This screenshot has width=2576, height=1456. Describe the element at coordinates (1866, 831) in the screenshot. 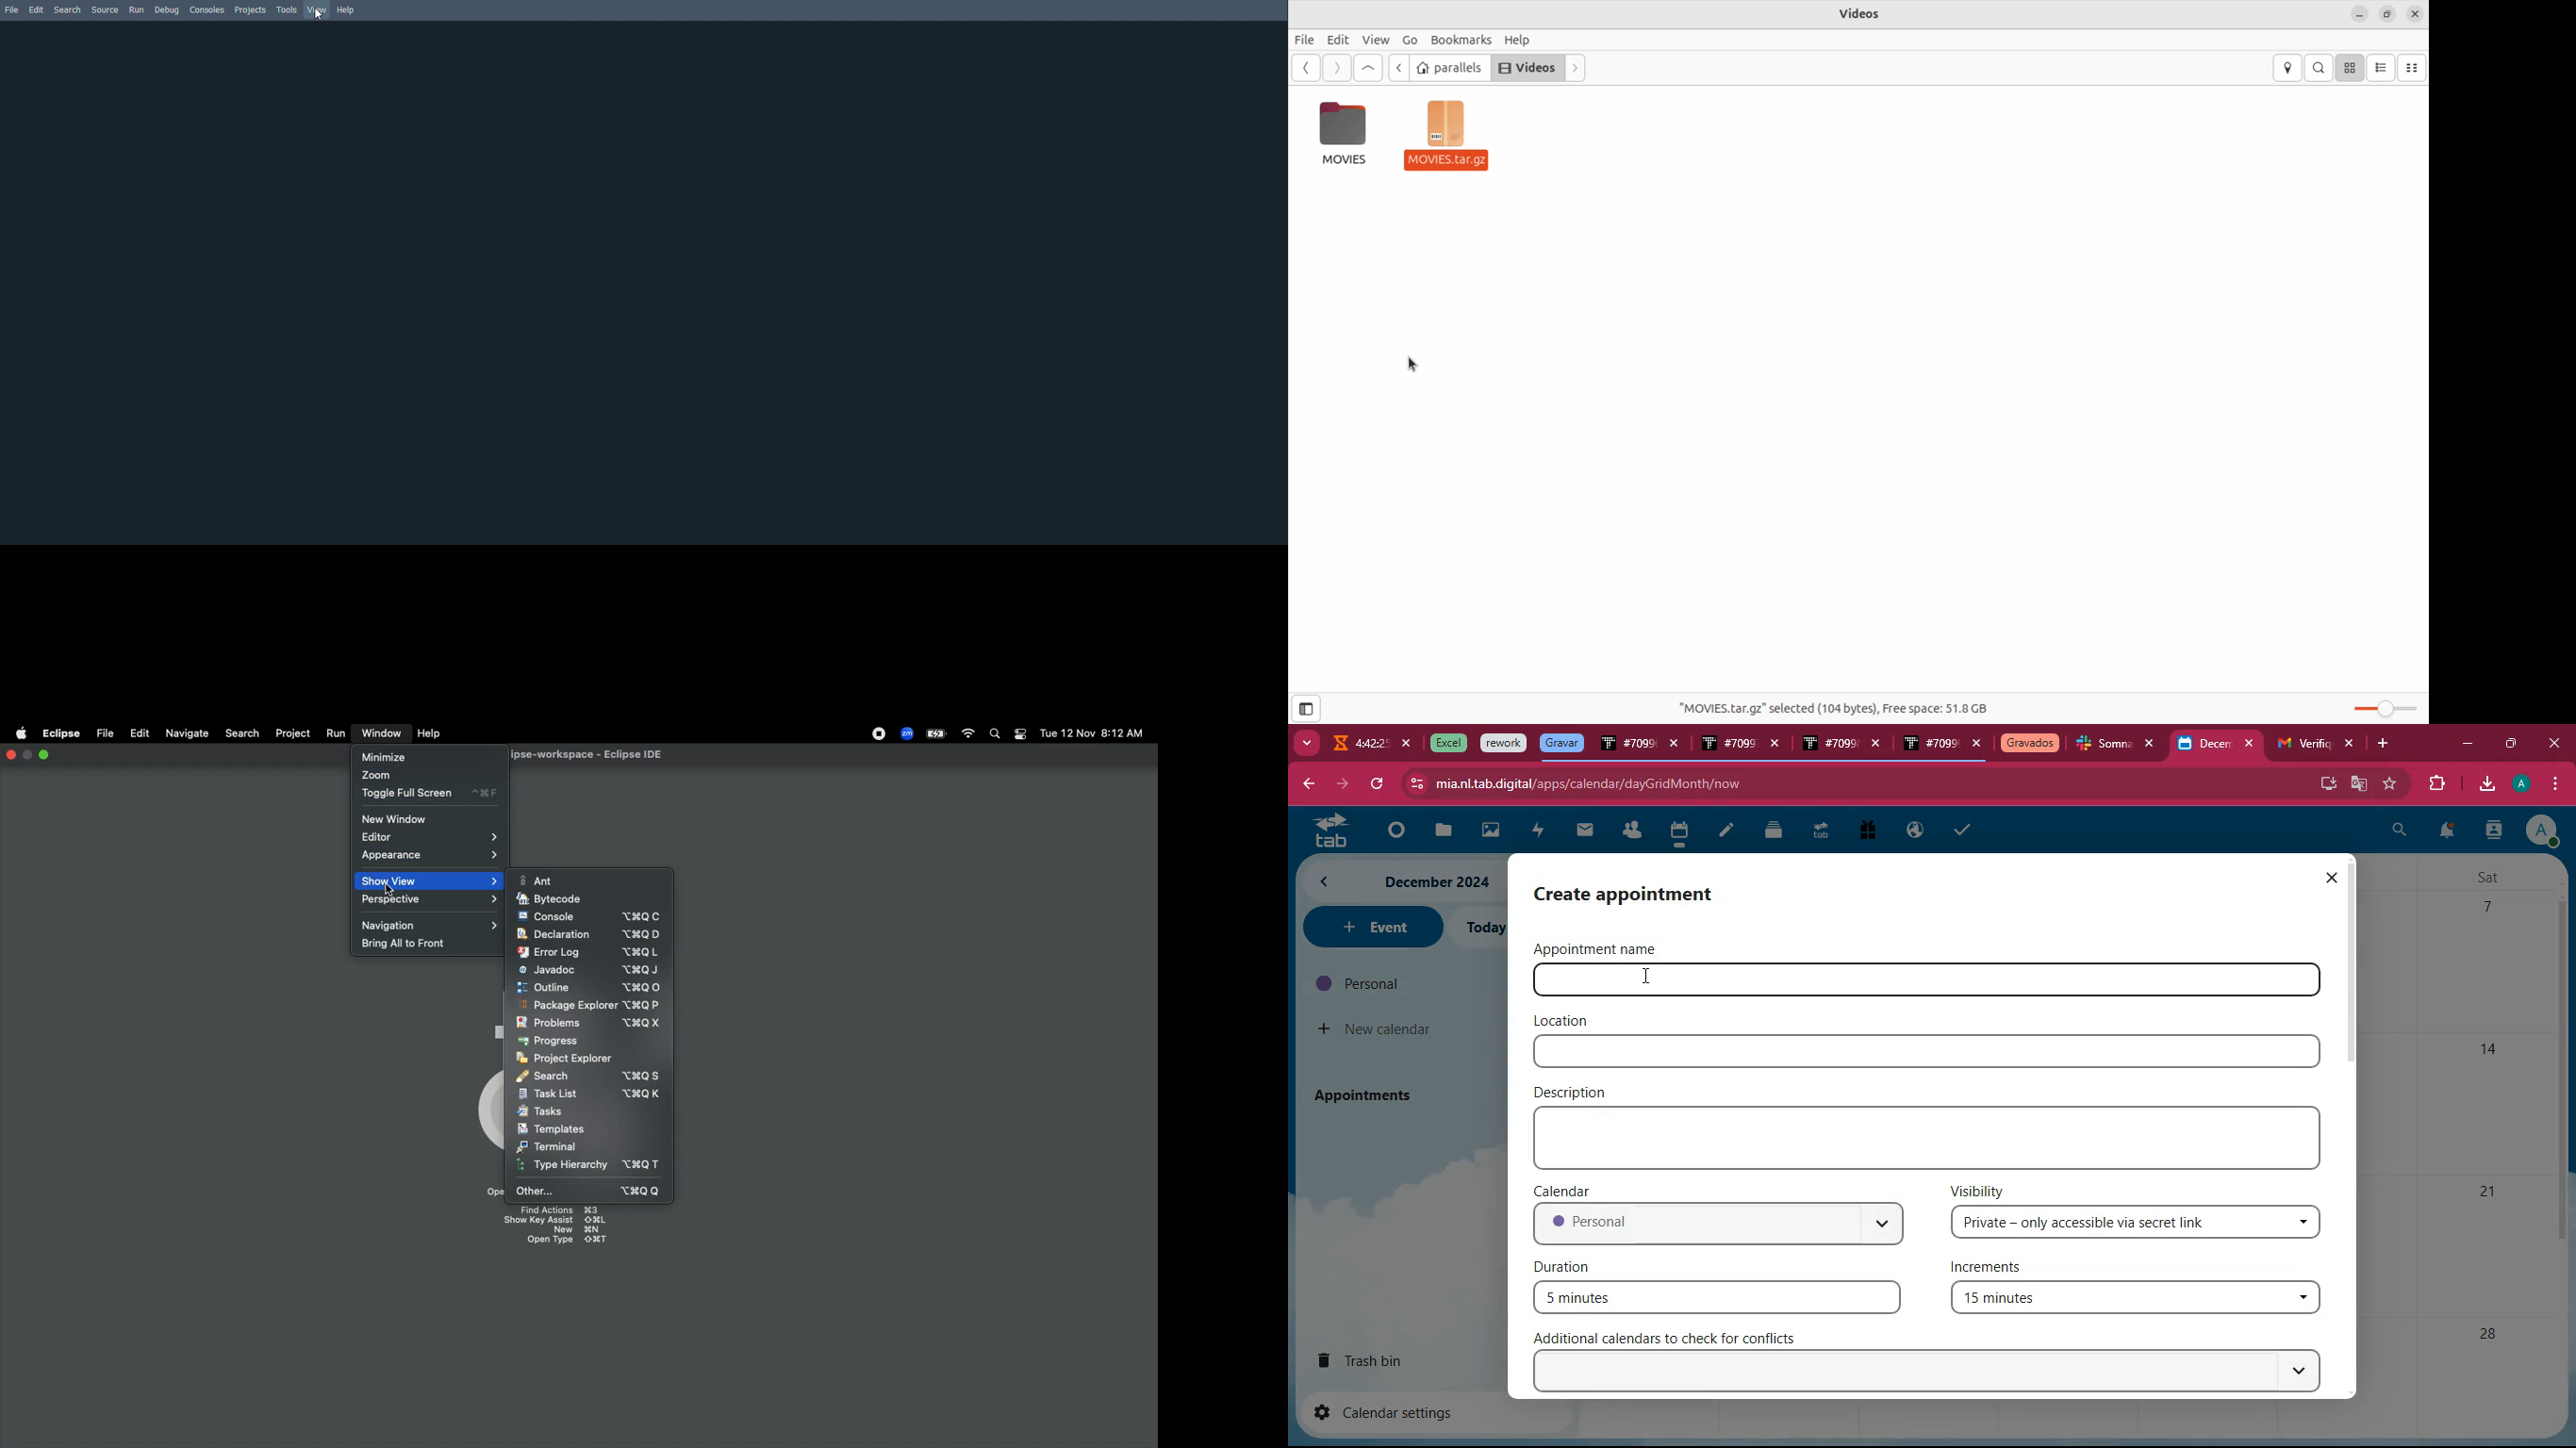

I see `gift` at that location.